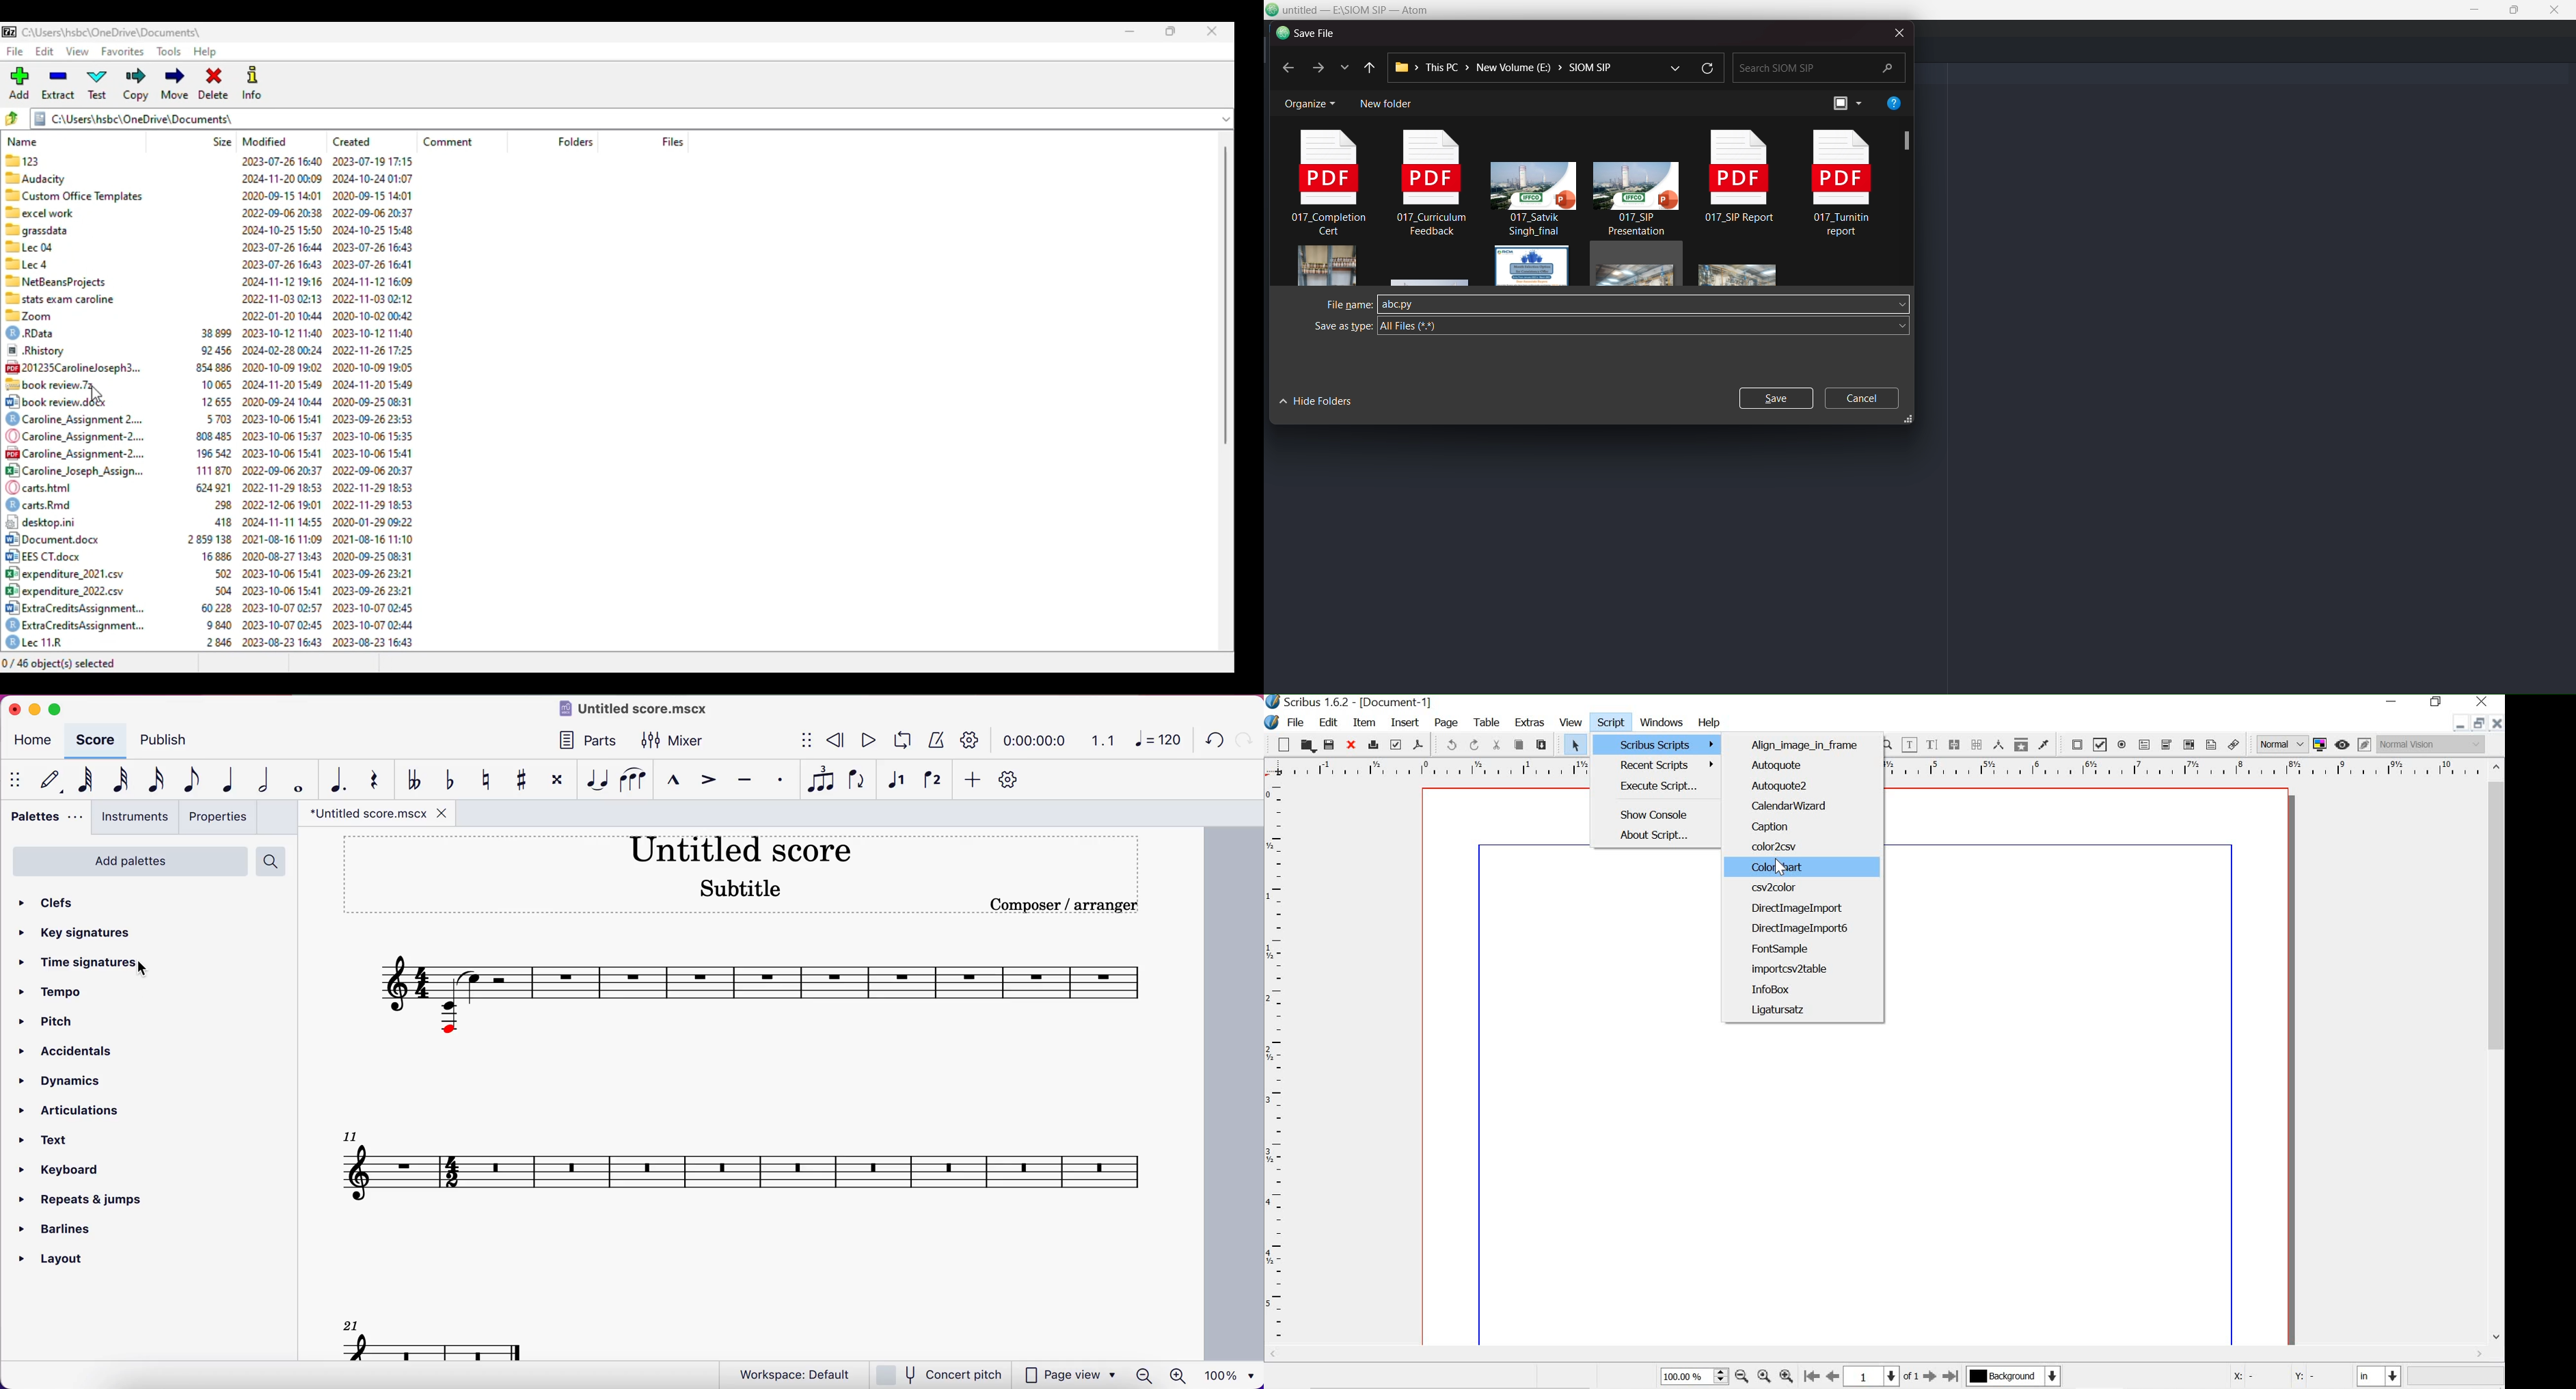 The width and height of the screenshot is (2576, 1400). I want to click on pdf combo box, so click(2166, 745).